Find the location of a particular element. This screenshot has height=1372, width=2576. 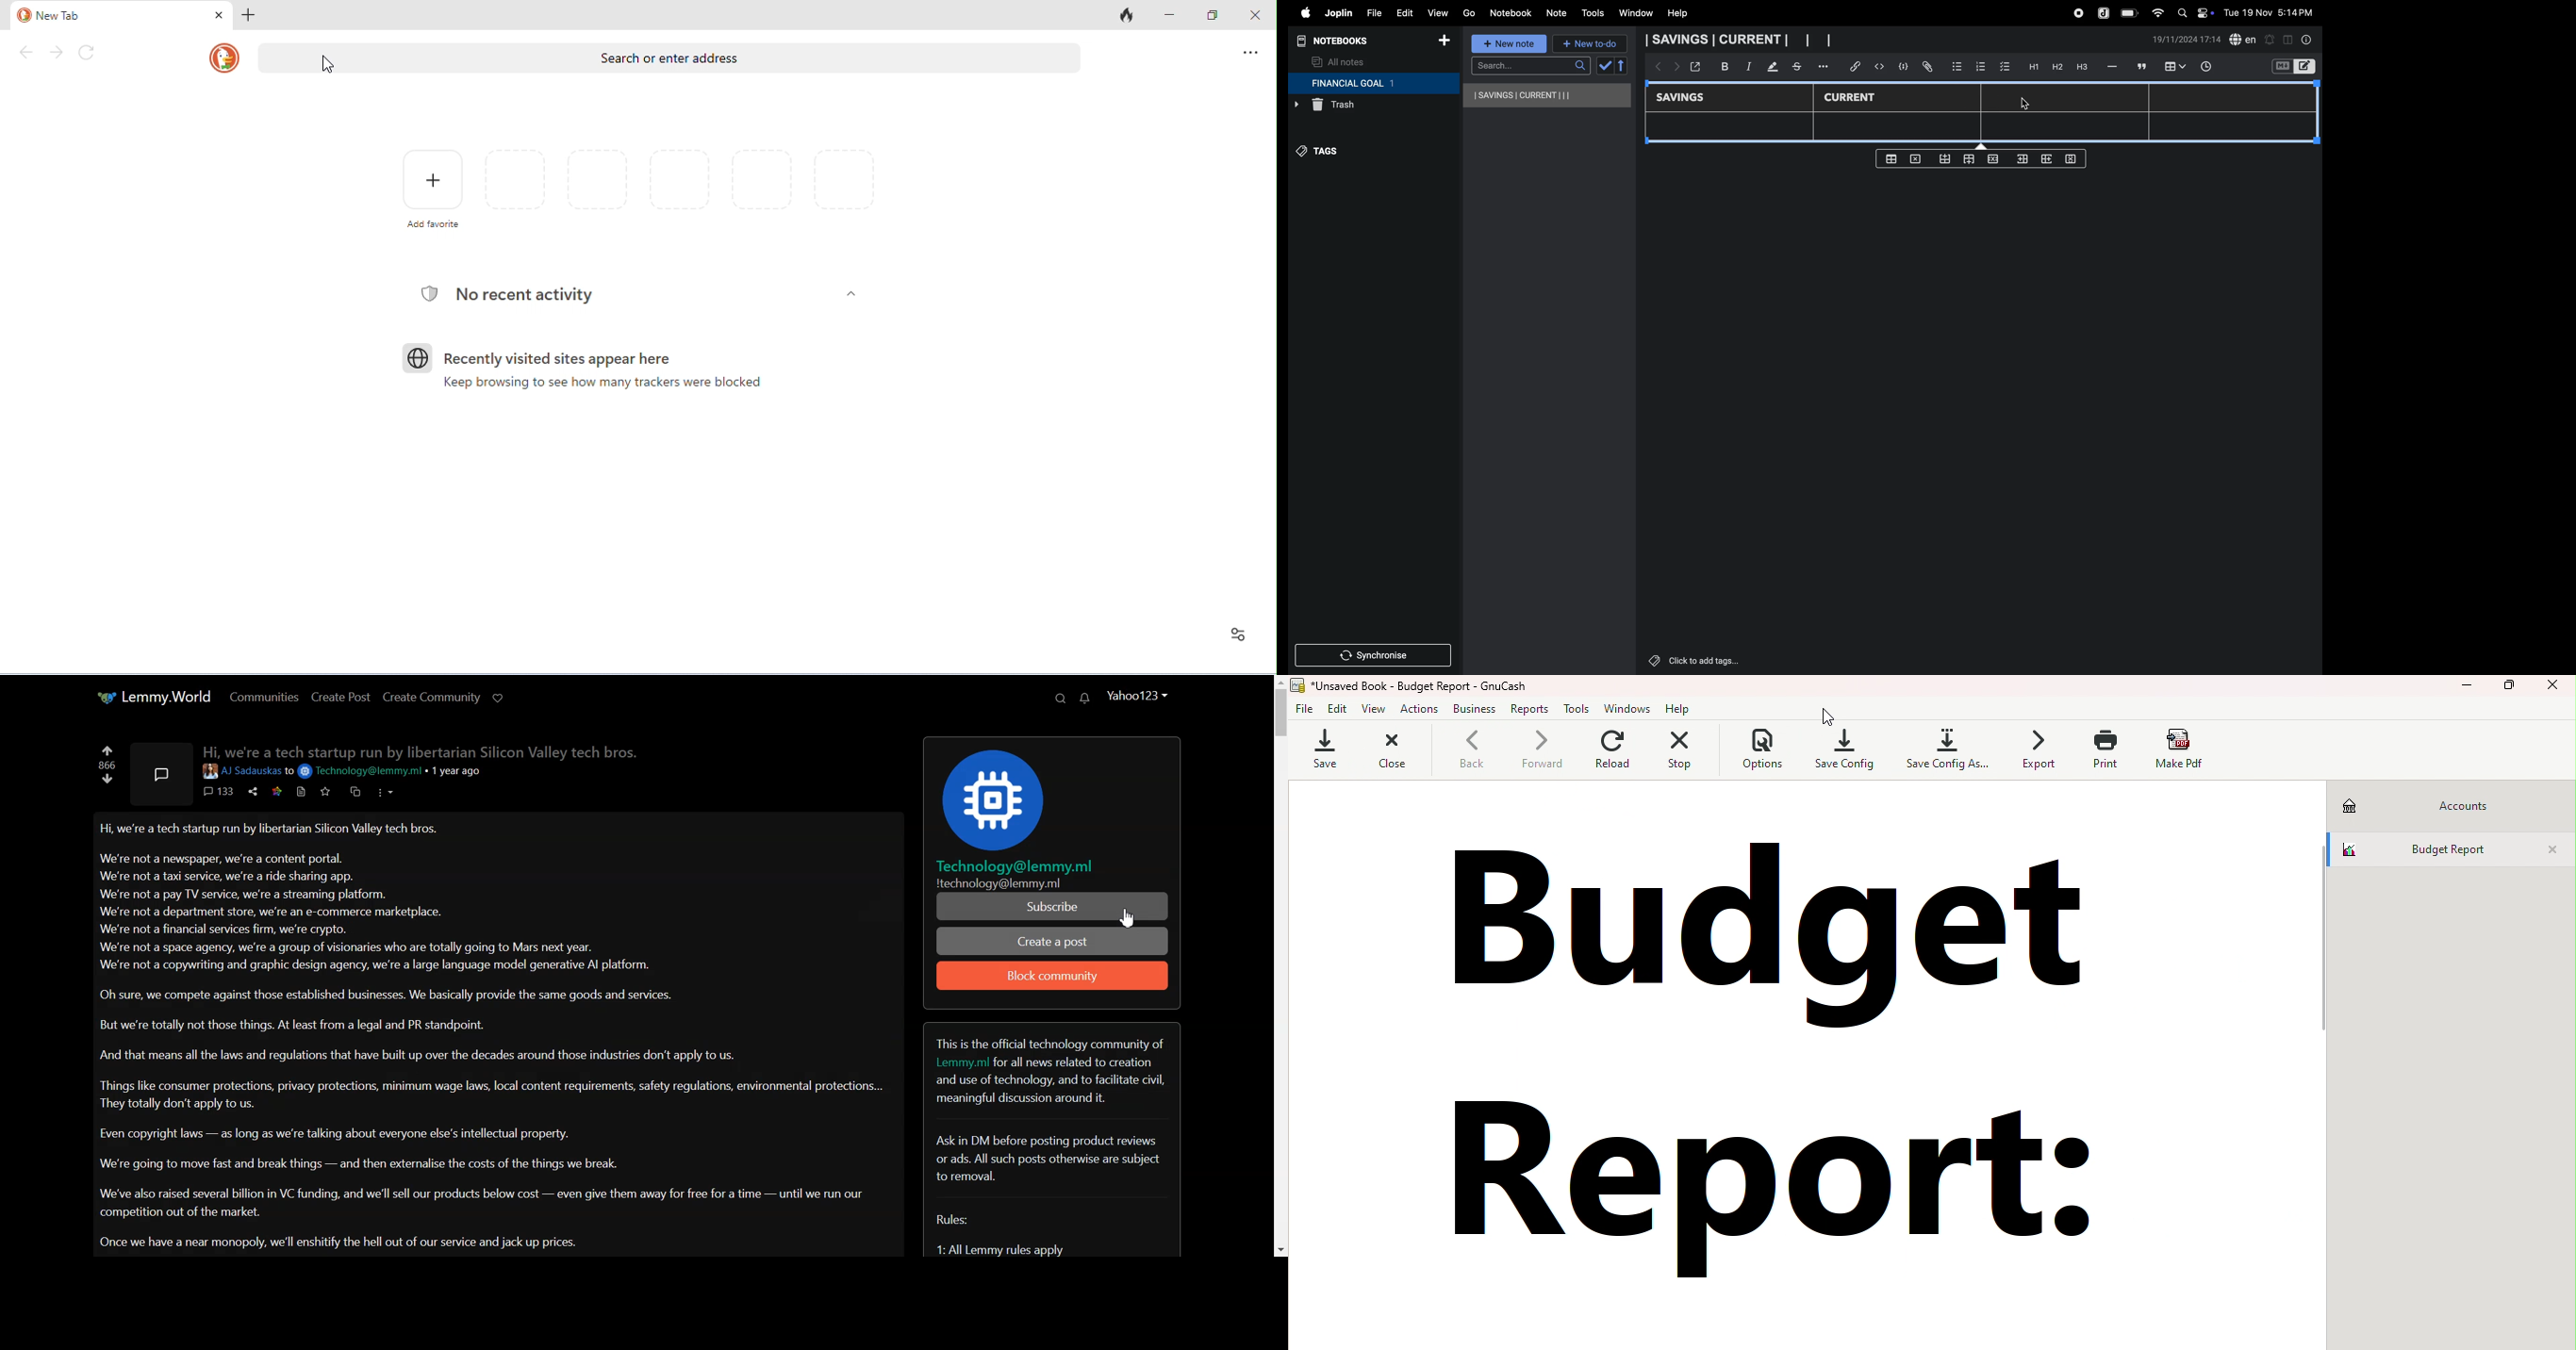

date and time is located at coordinates (2188, 40).